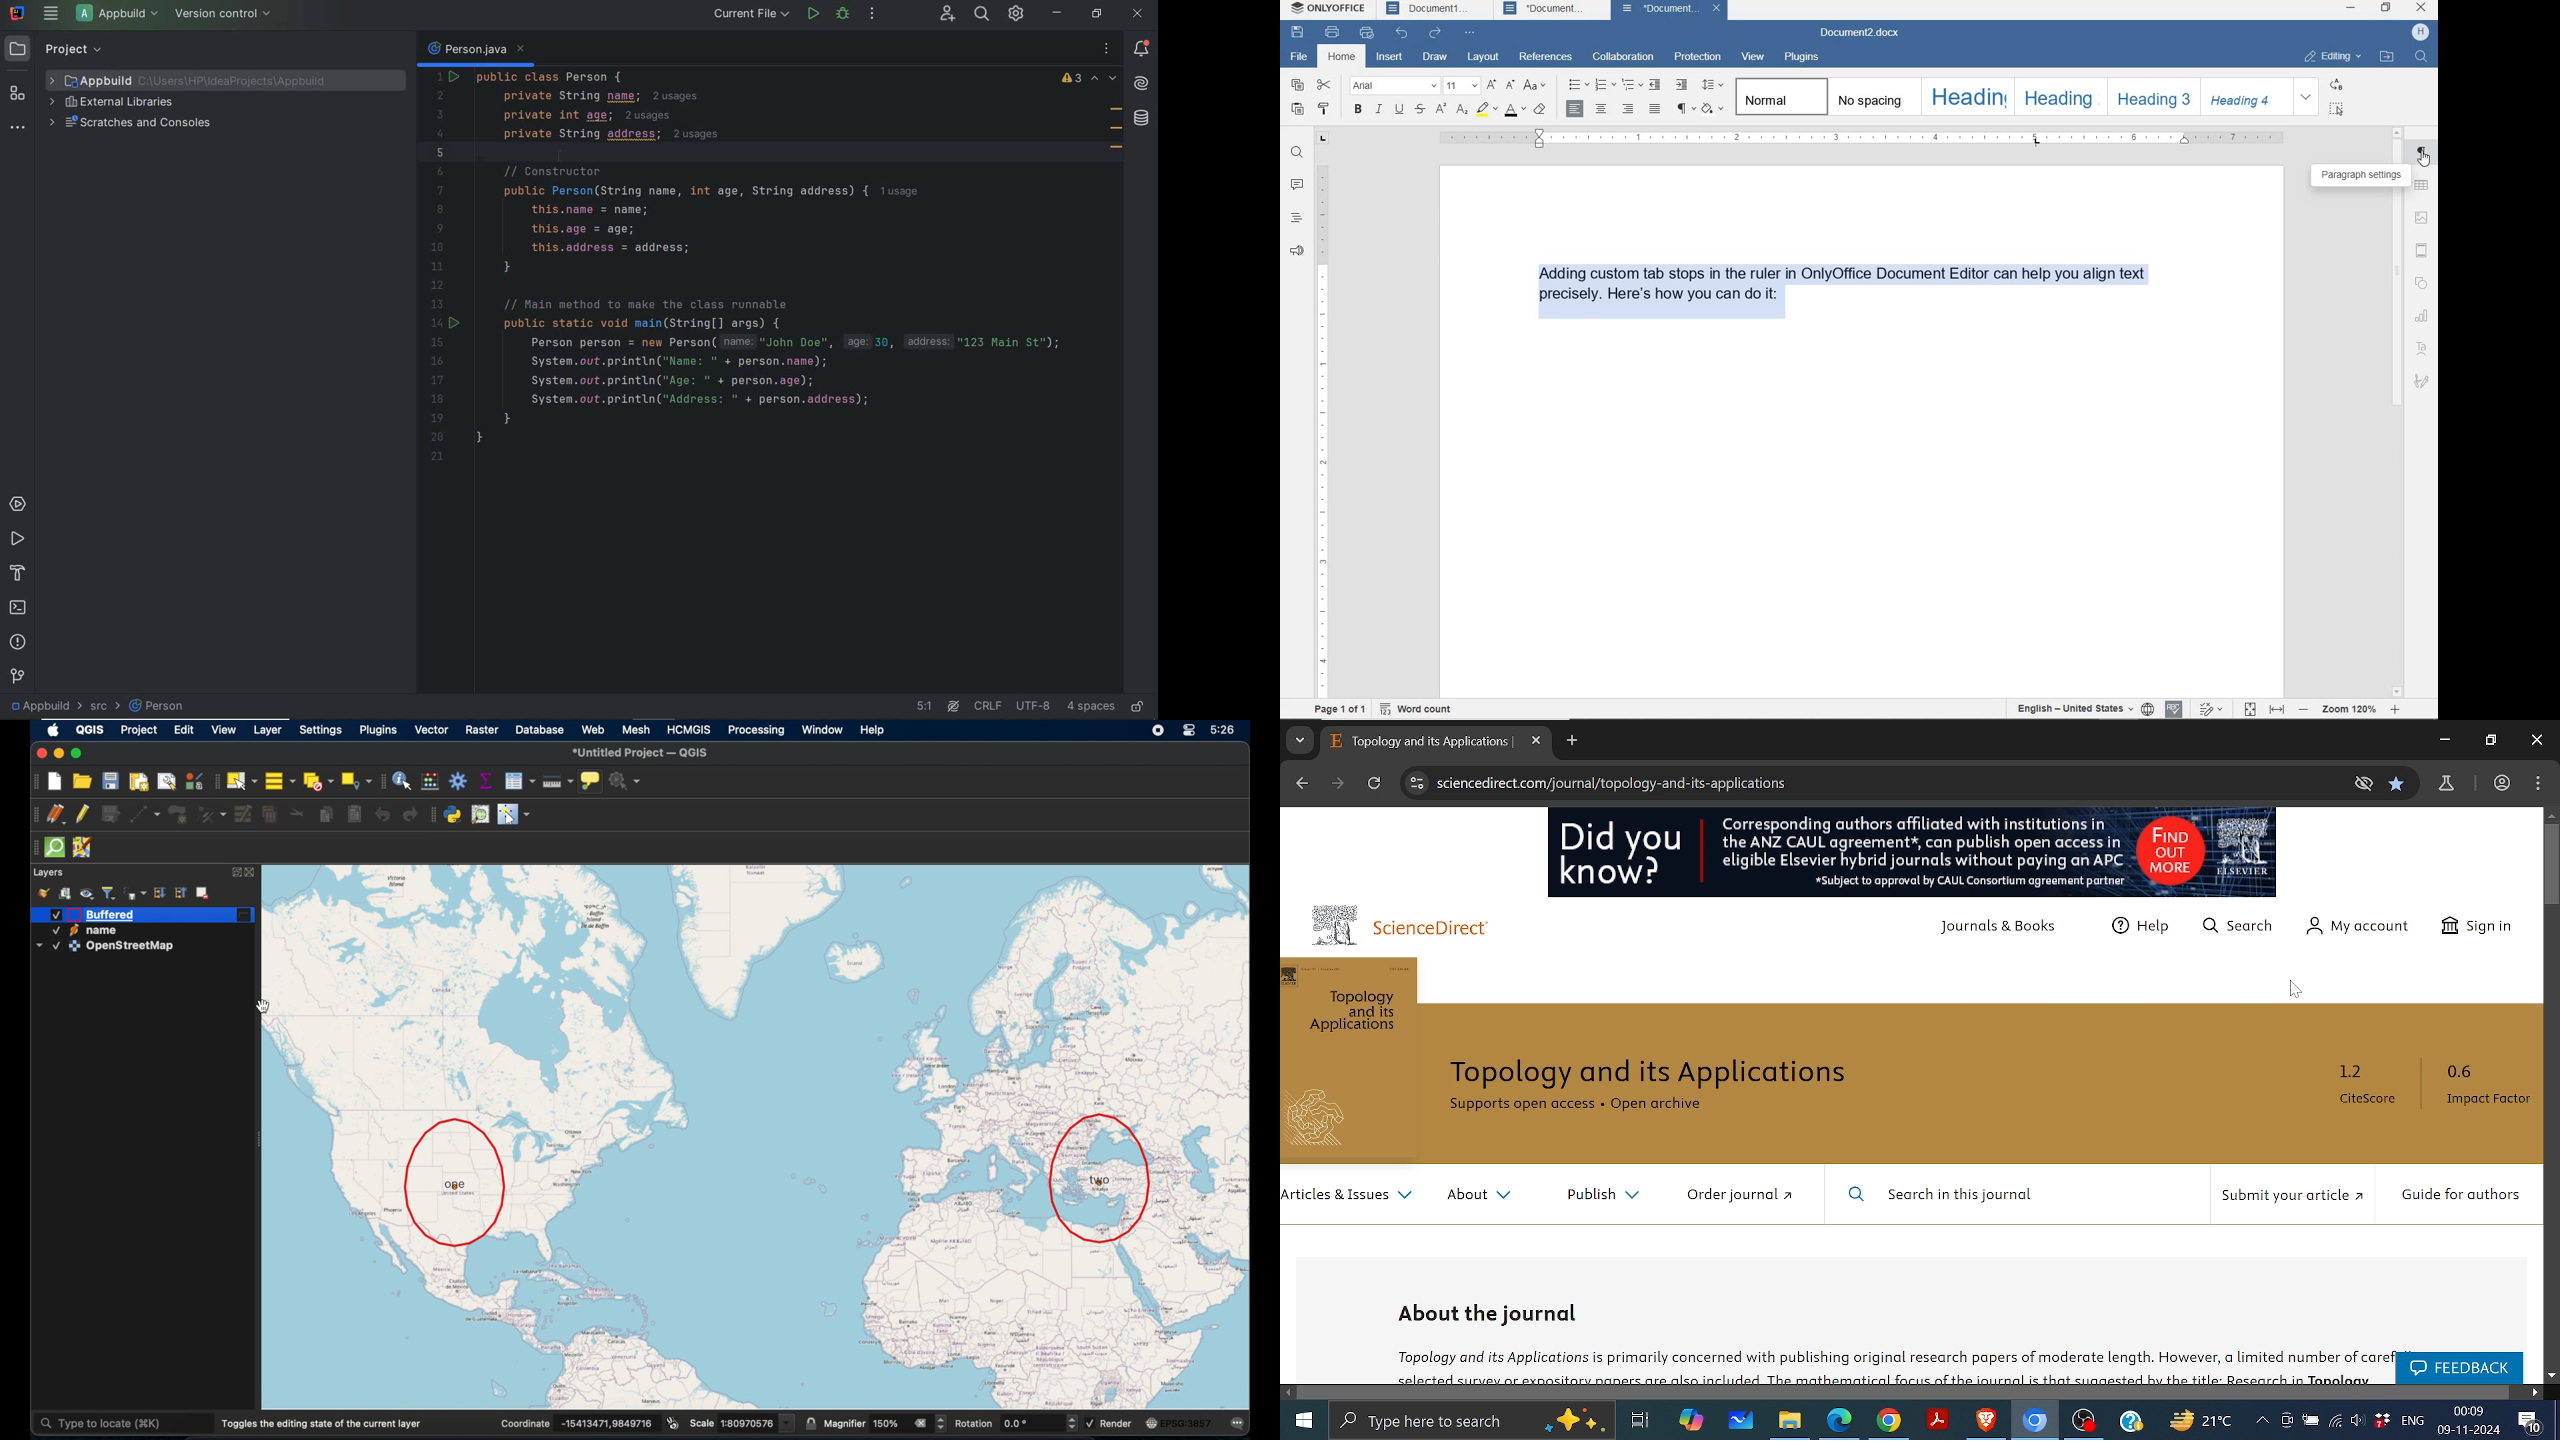  What do you see at coordinates (1872, 97) in the screenshot?
I see `no spacing` at bounding box center [1872, 97].